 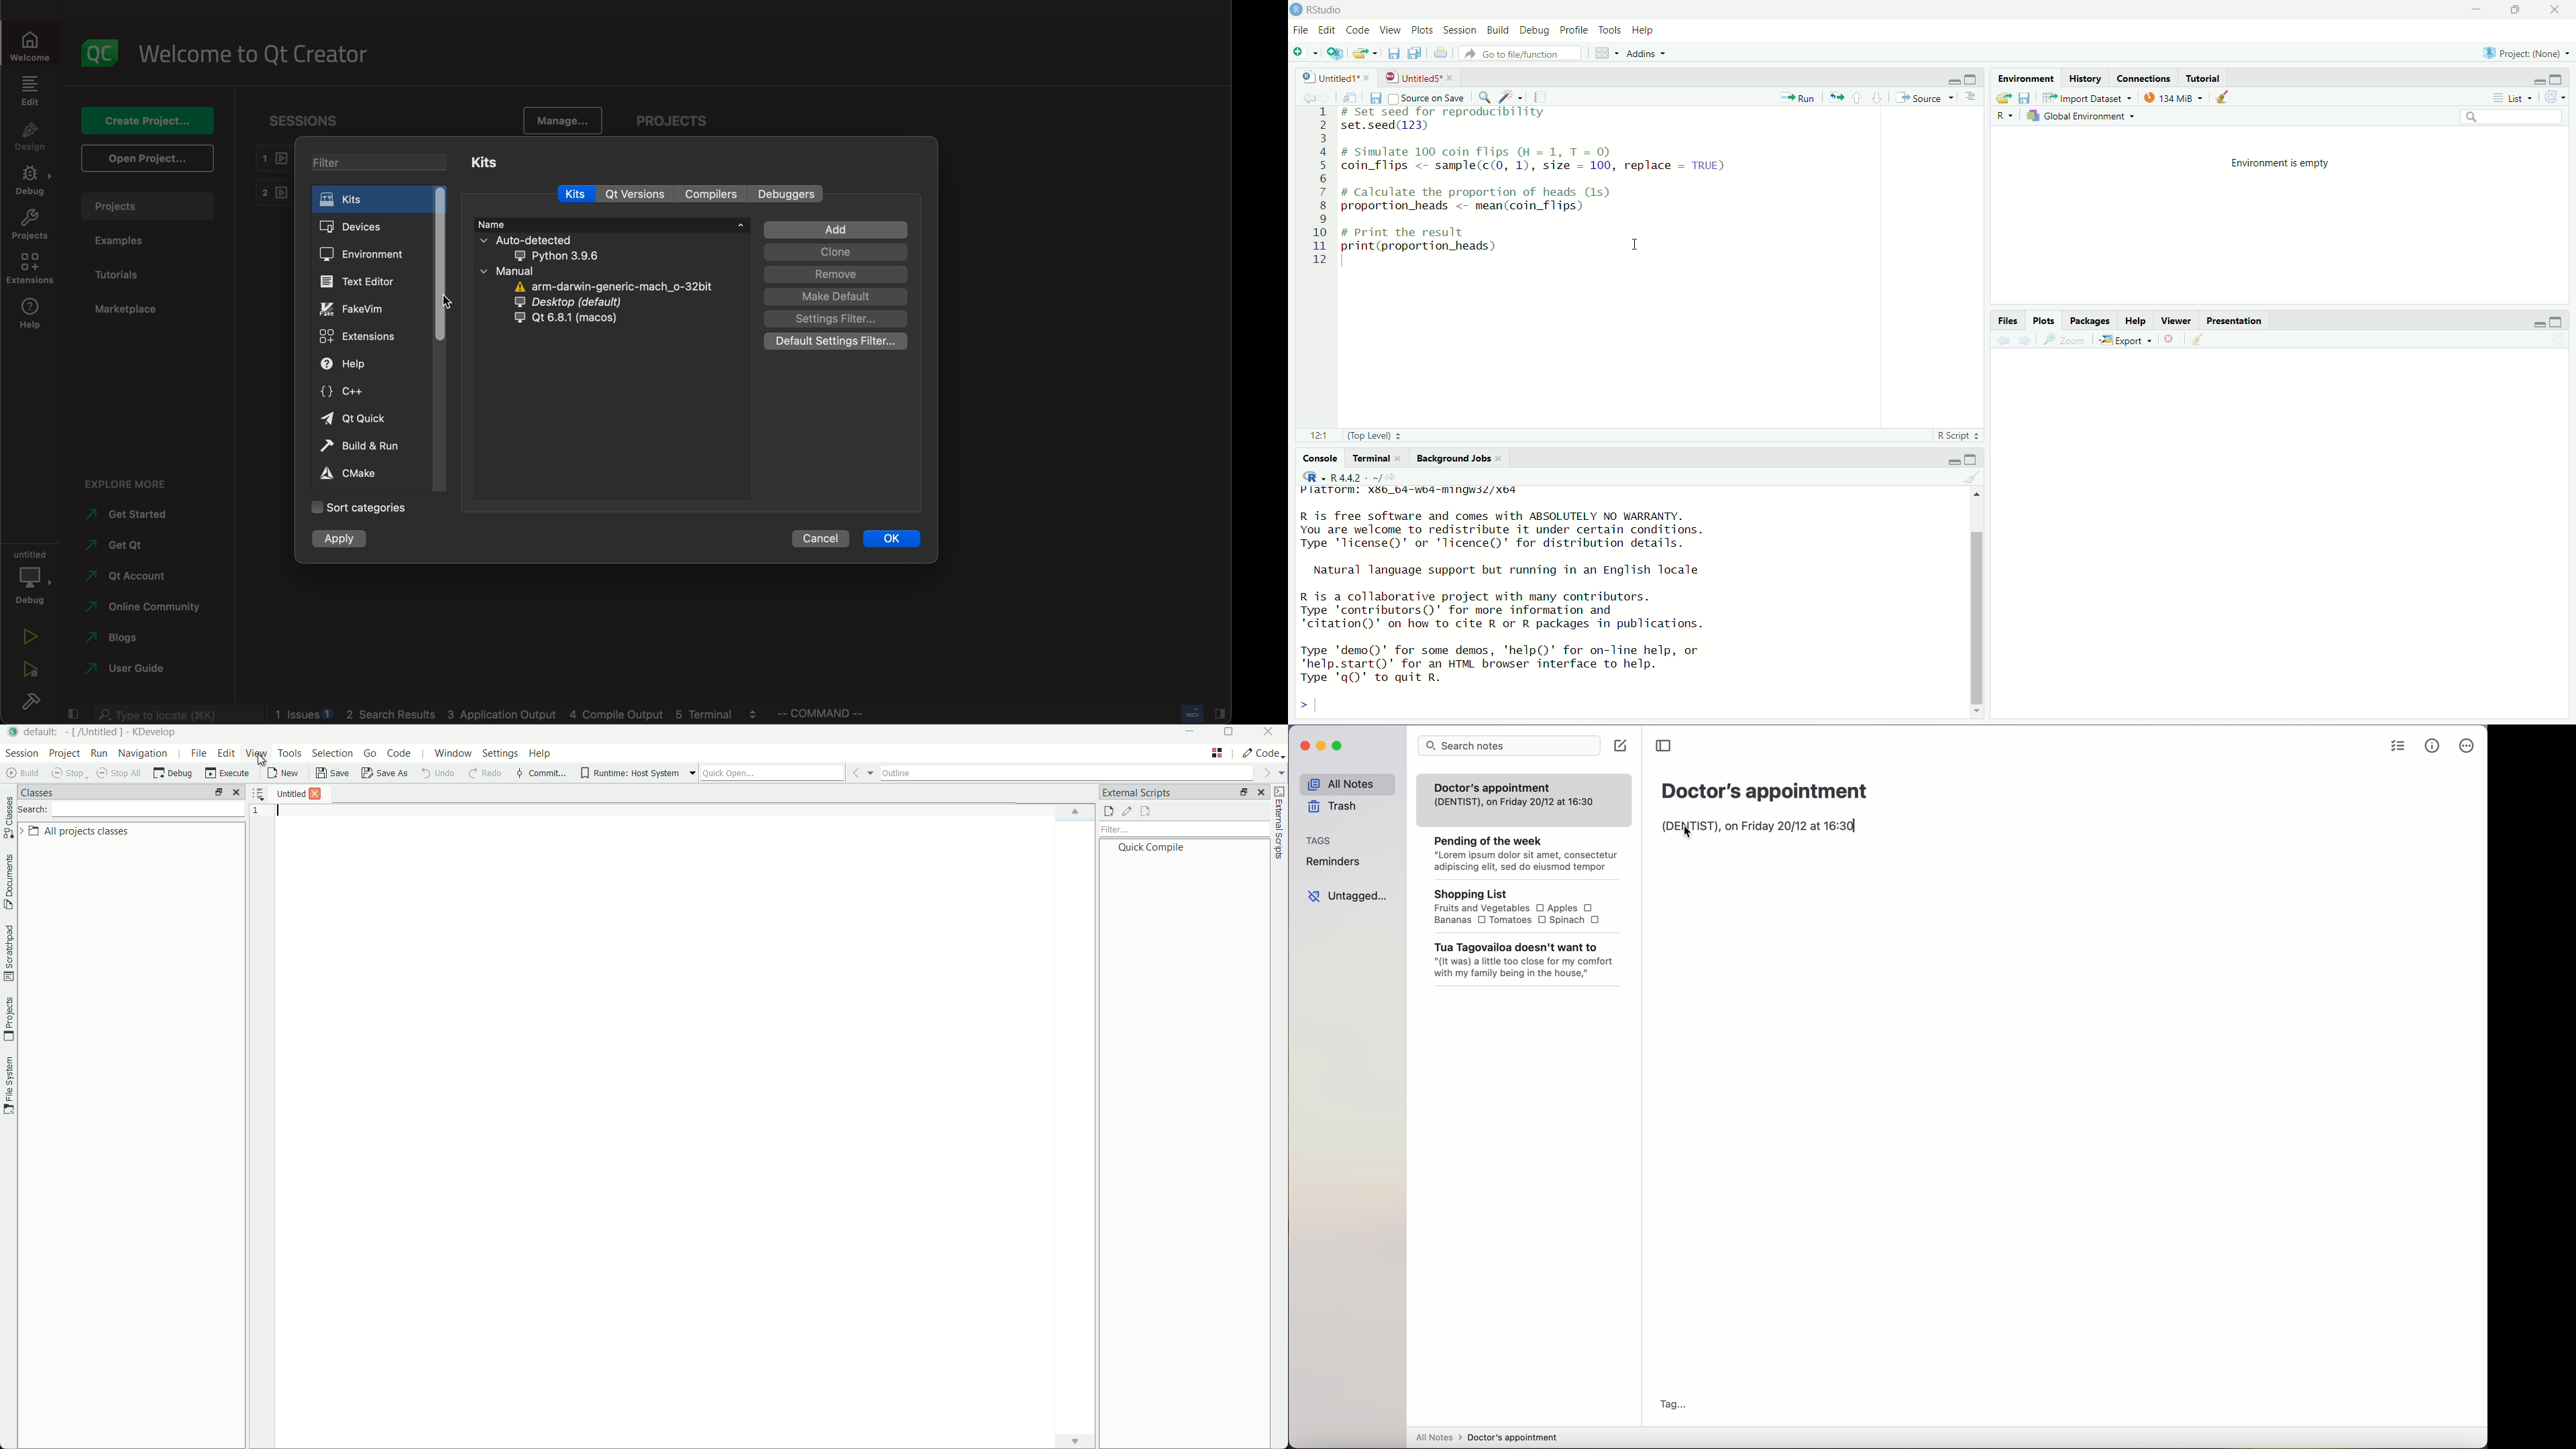 What do you see at coordinates (1411, 77) in the screenshot?
I see `untitled5` at bounding box center [1411, 77].